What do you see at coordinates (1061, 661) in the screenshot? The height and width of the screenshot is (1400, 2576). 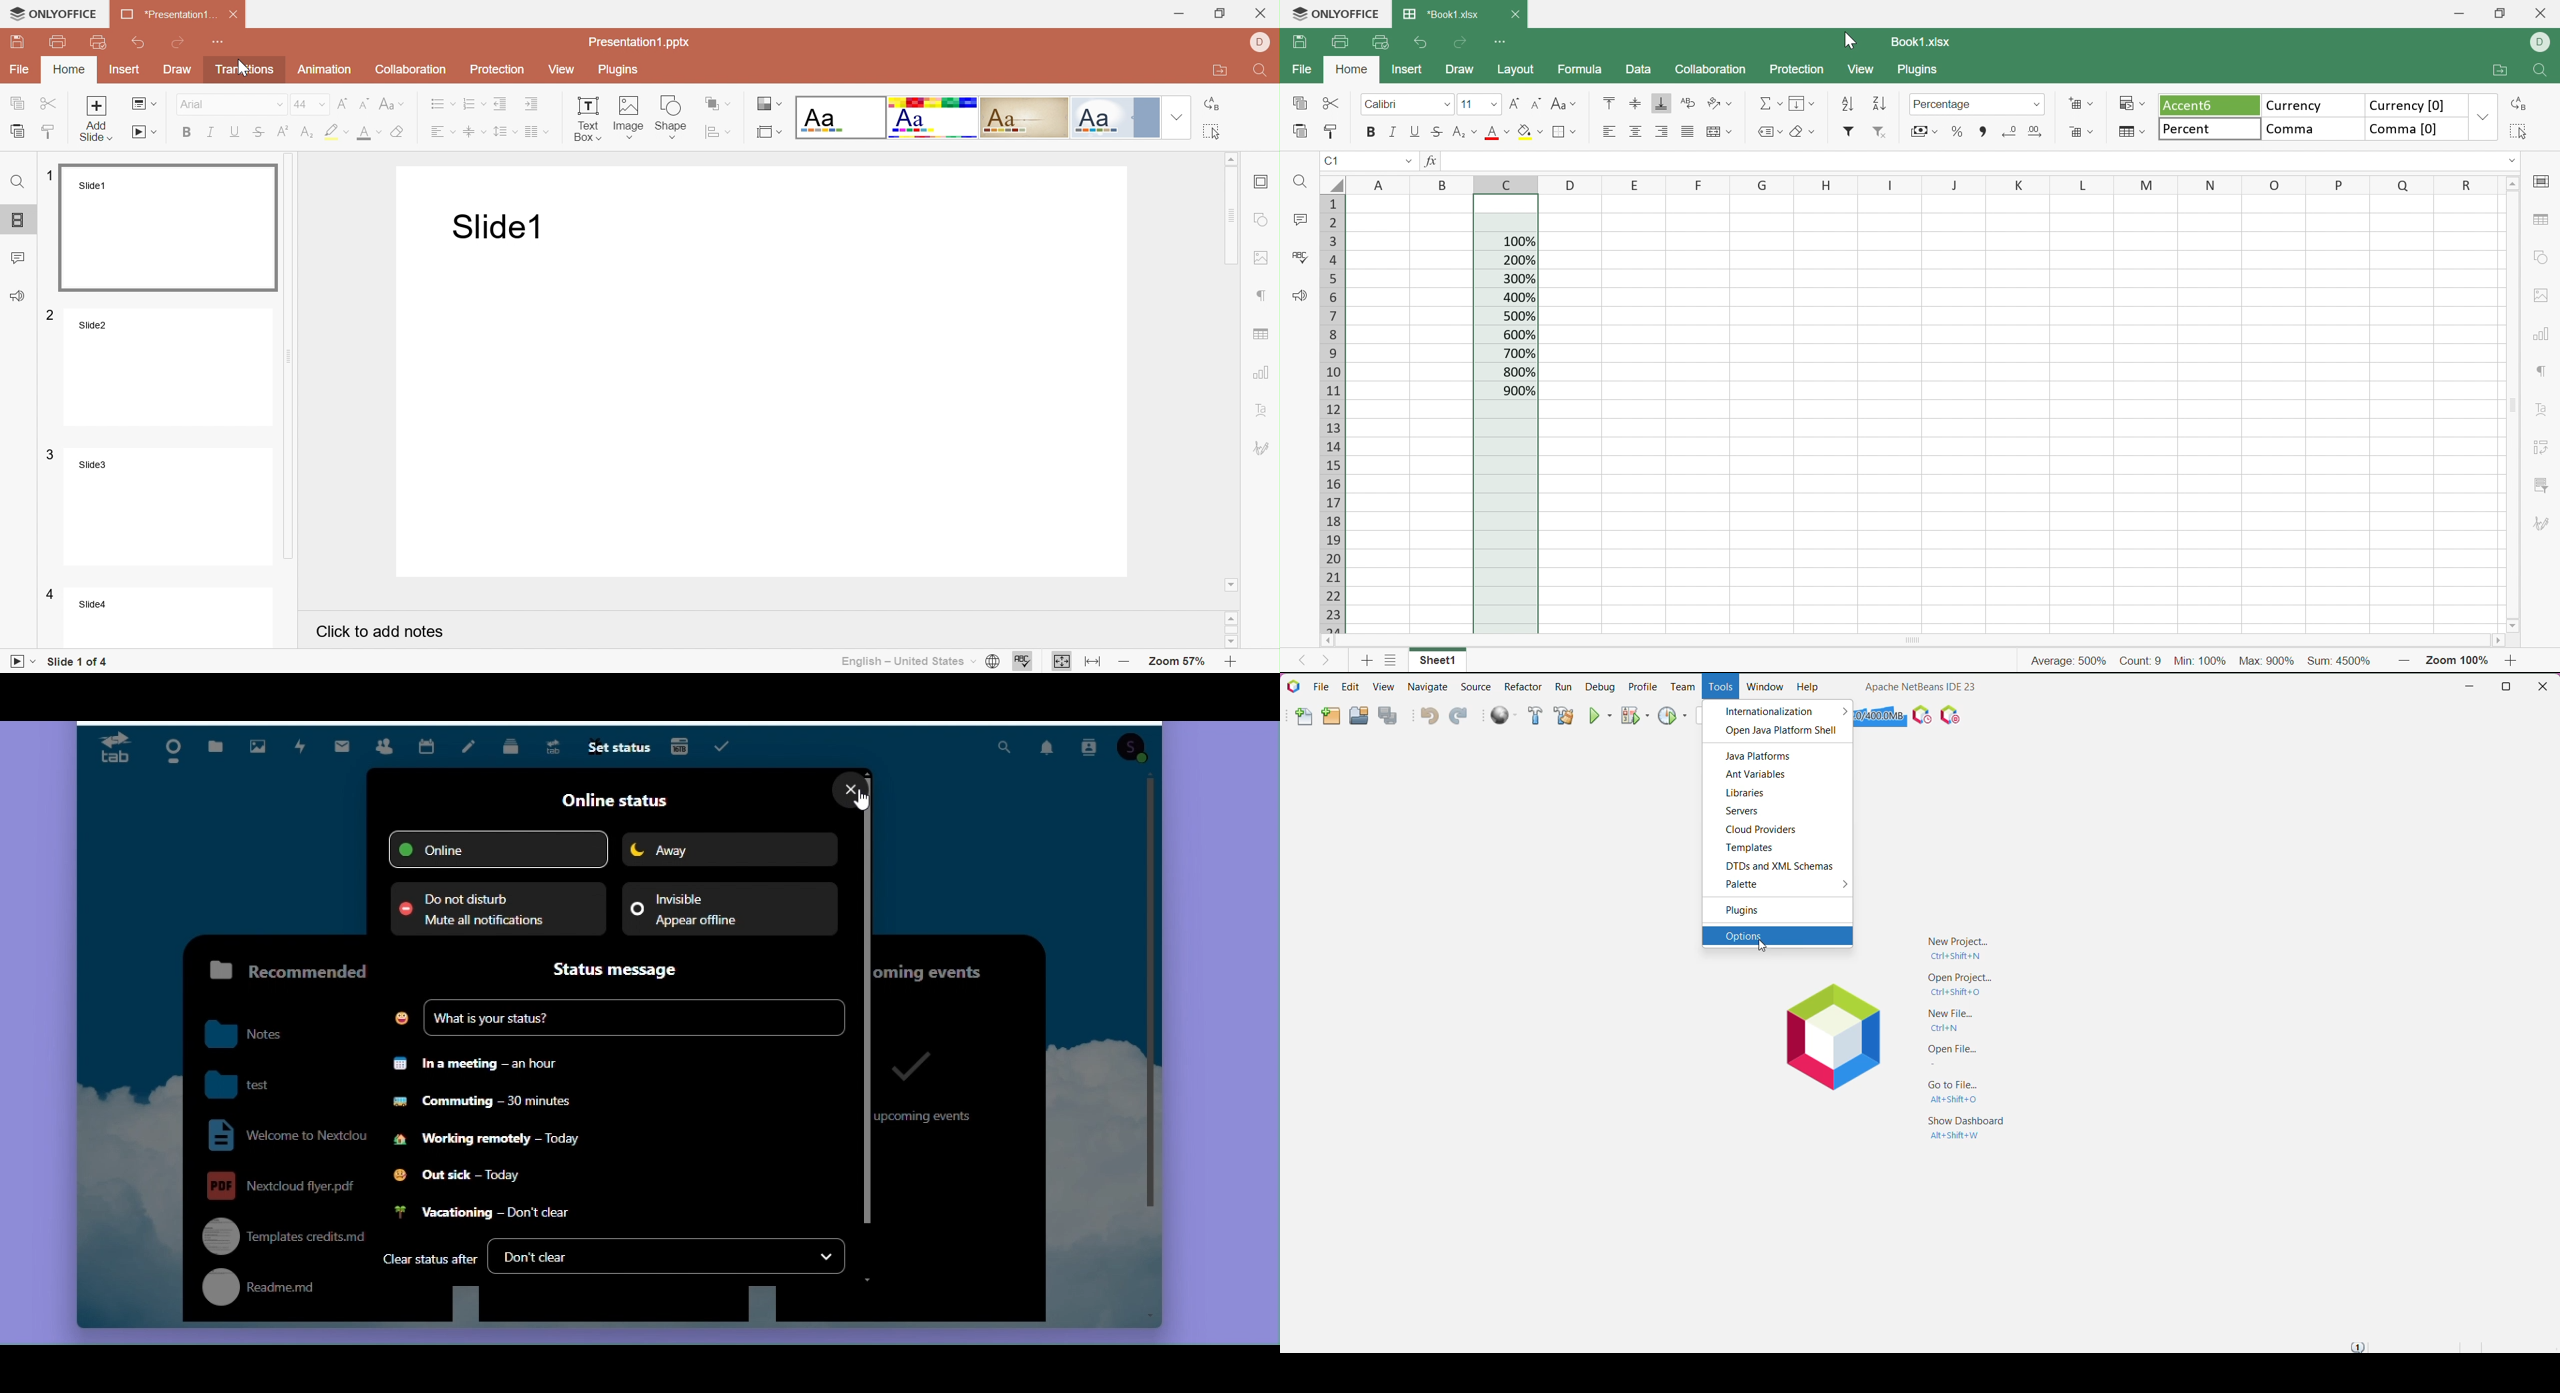 I see `Fit to slide` at bounding box center [1061, 661].